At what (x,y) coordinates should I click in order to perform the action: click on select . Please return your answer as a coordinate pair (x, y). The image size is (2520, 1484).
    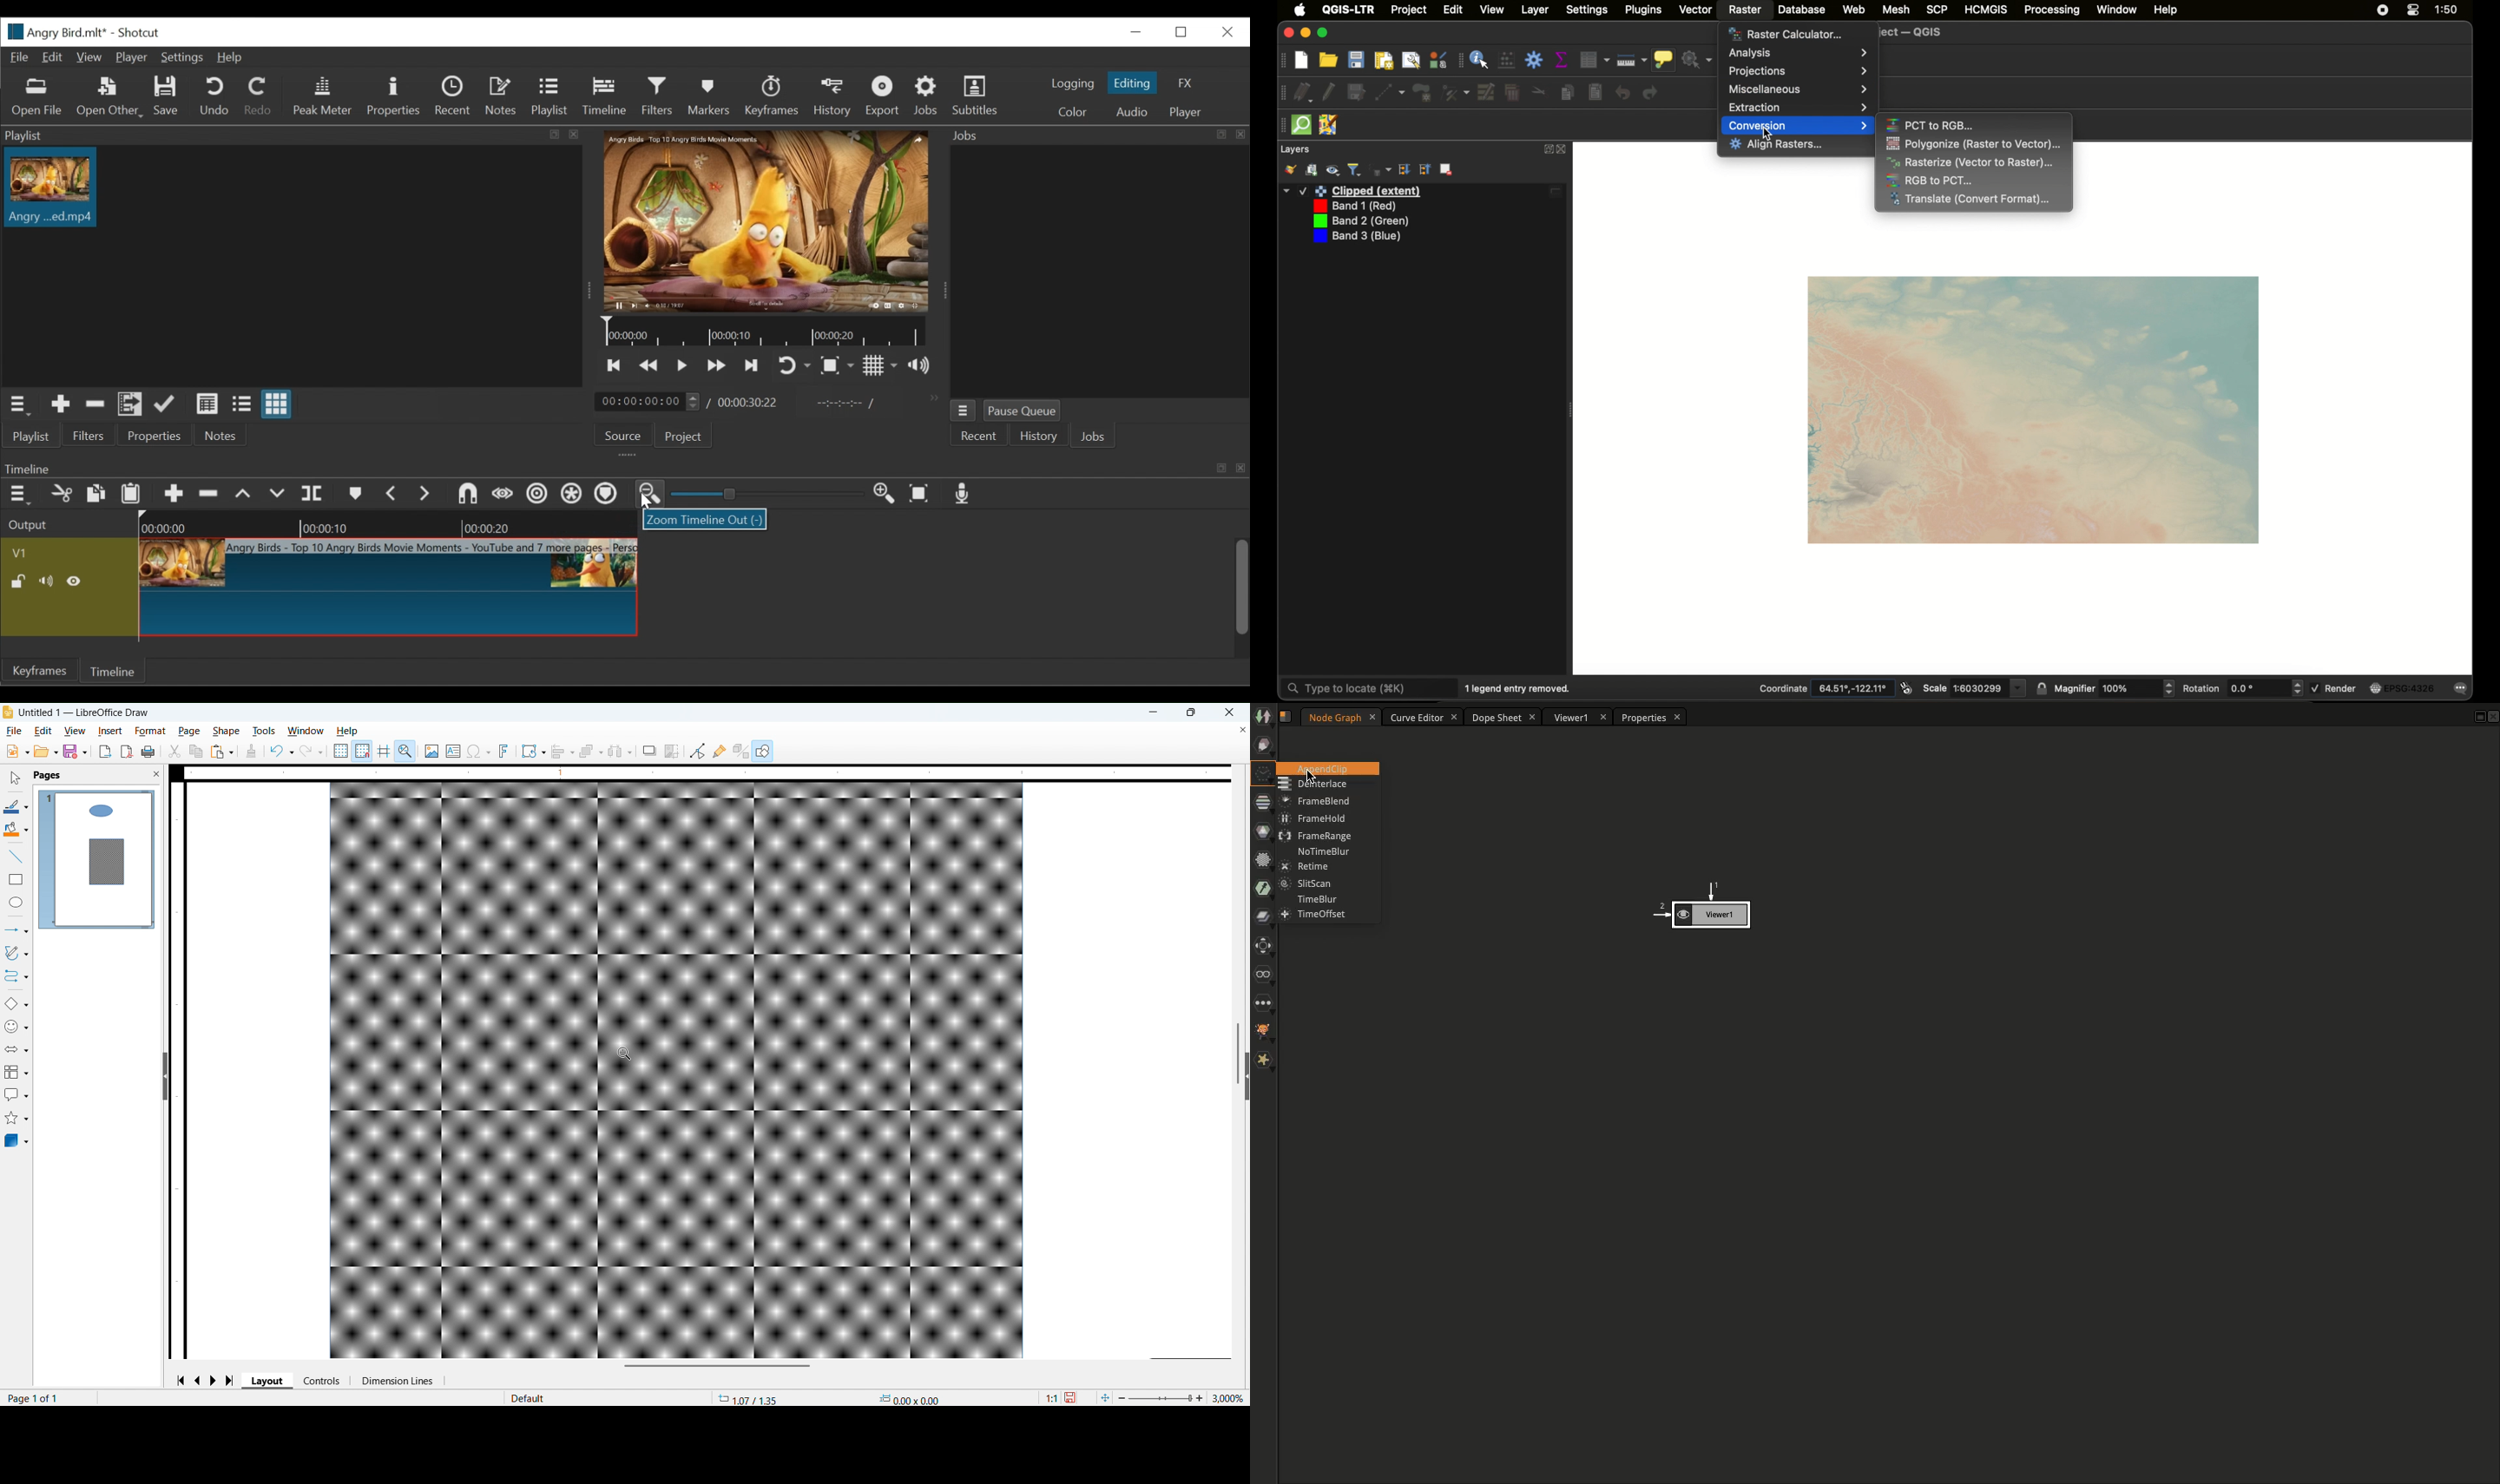
    Looking at the image, I should click on (16, 778).